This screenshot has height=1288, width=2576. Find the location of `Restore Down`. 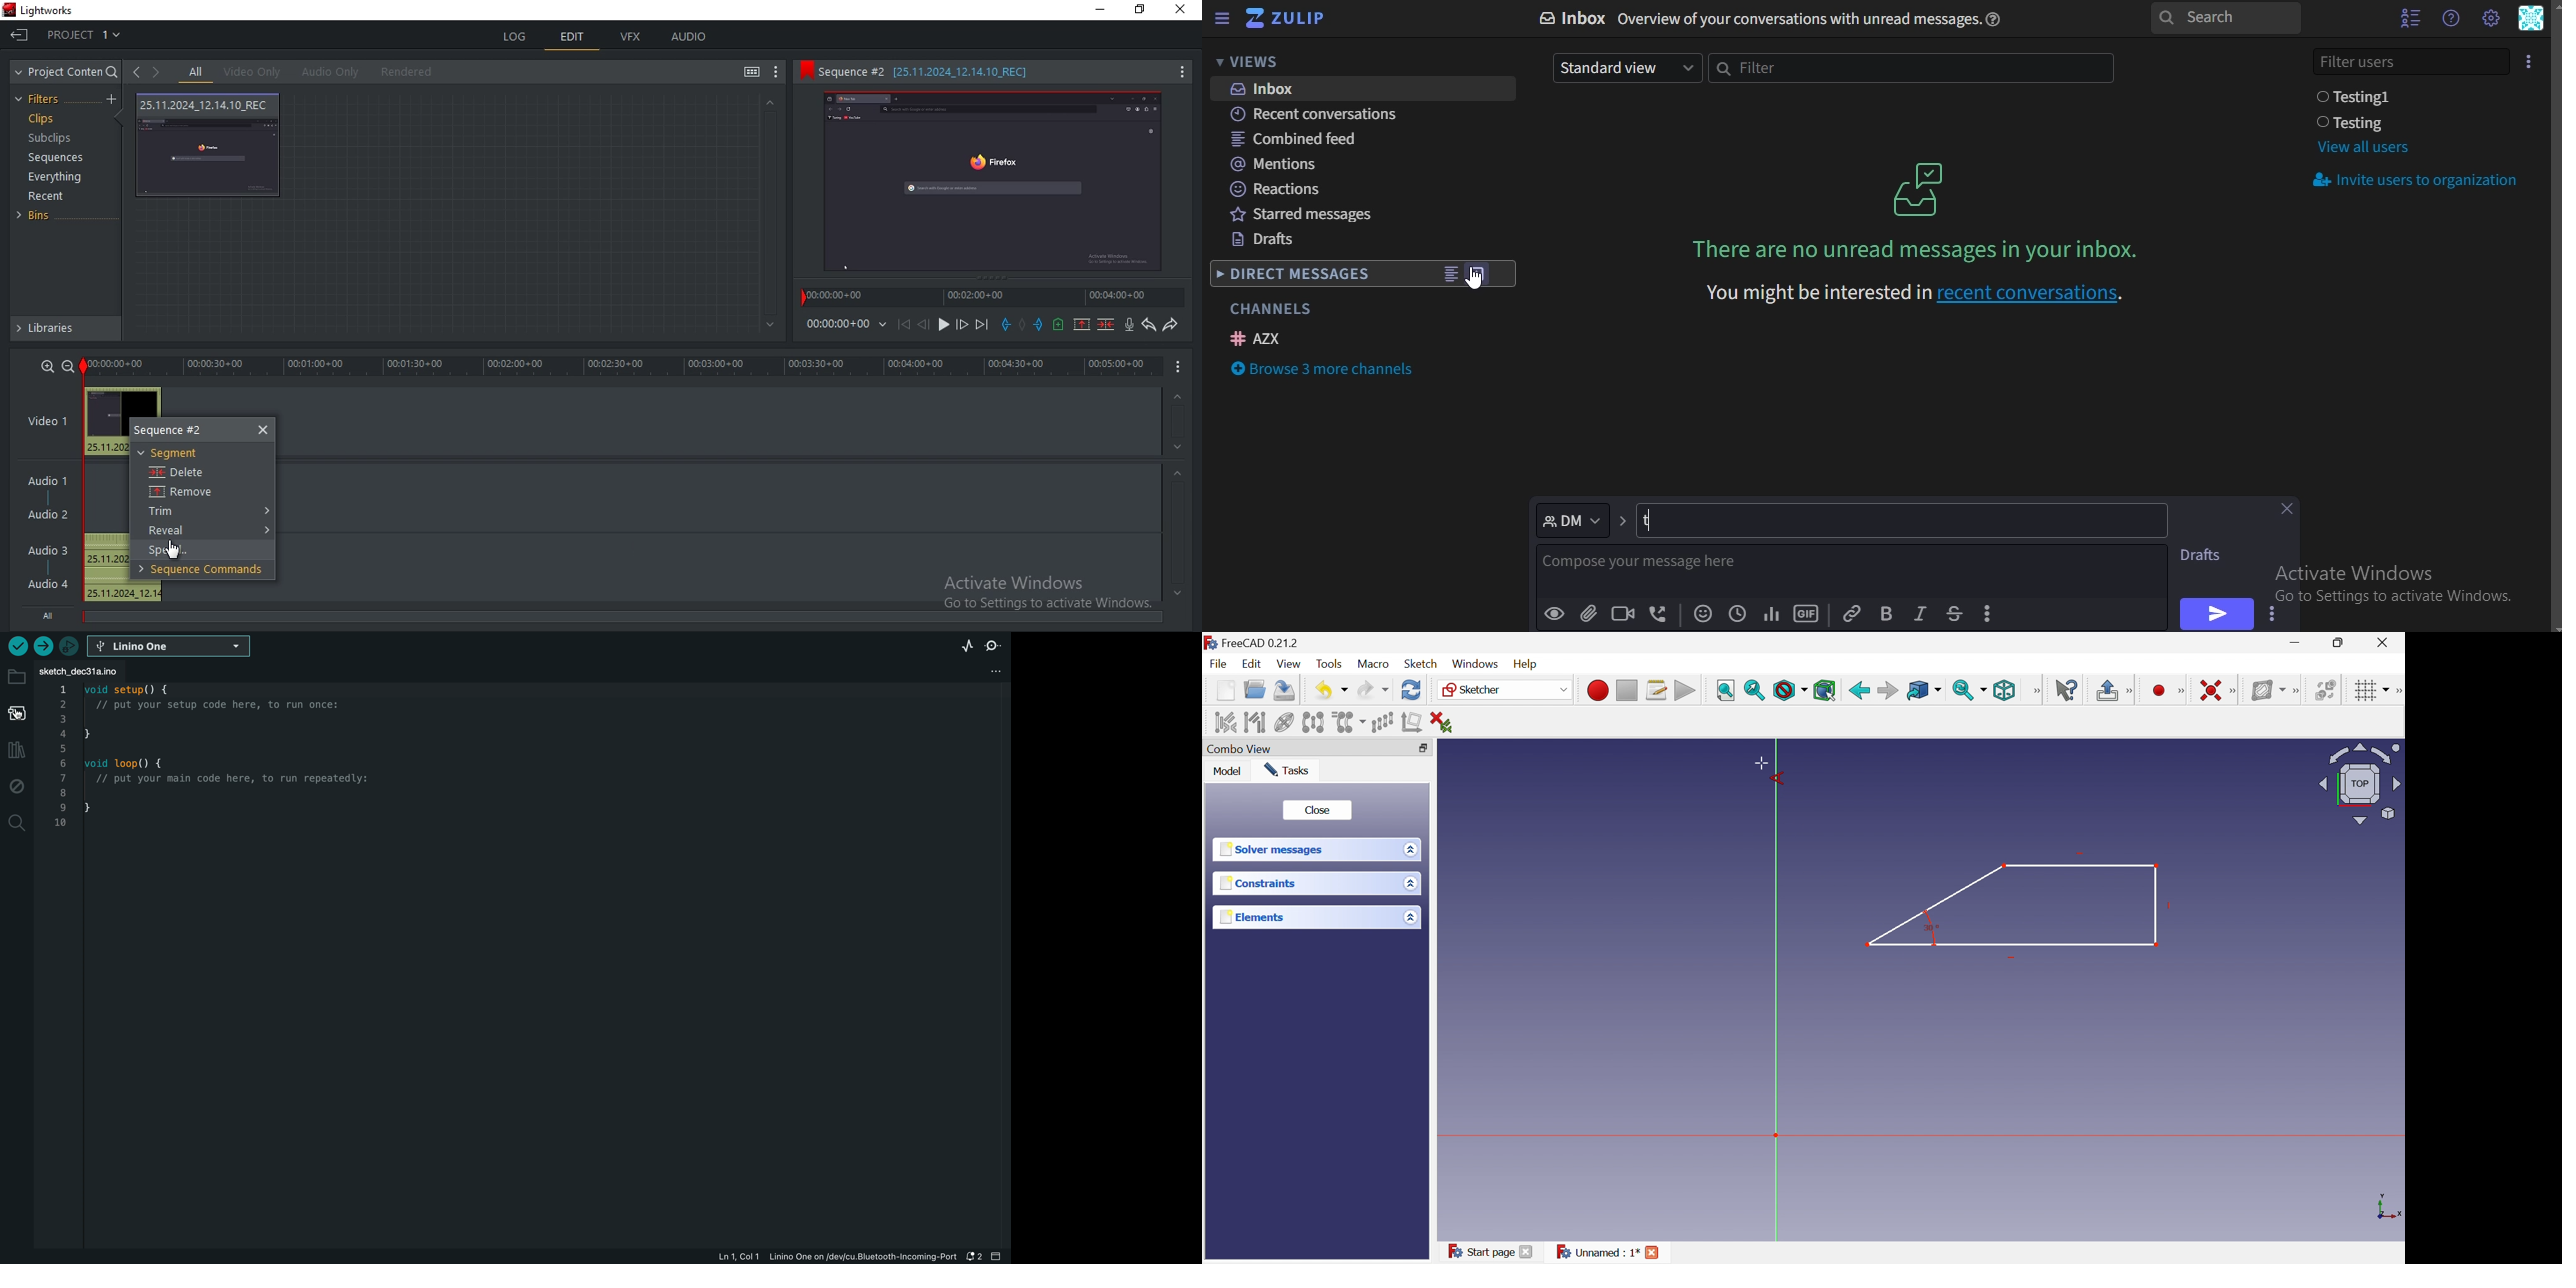

Restore Down is located at coordinates (2341, 642).